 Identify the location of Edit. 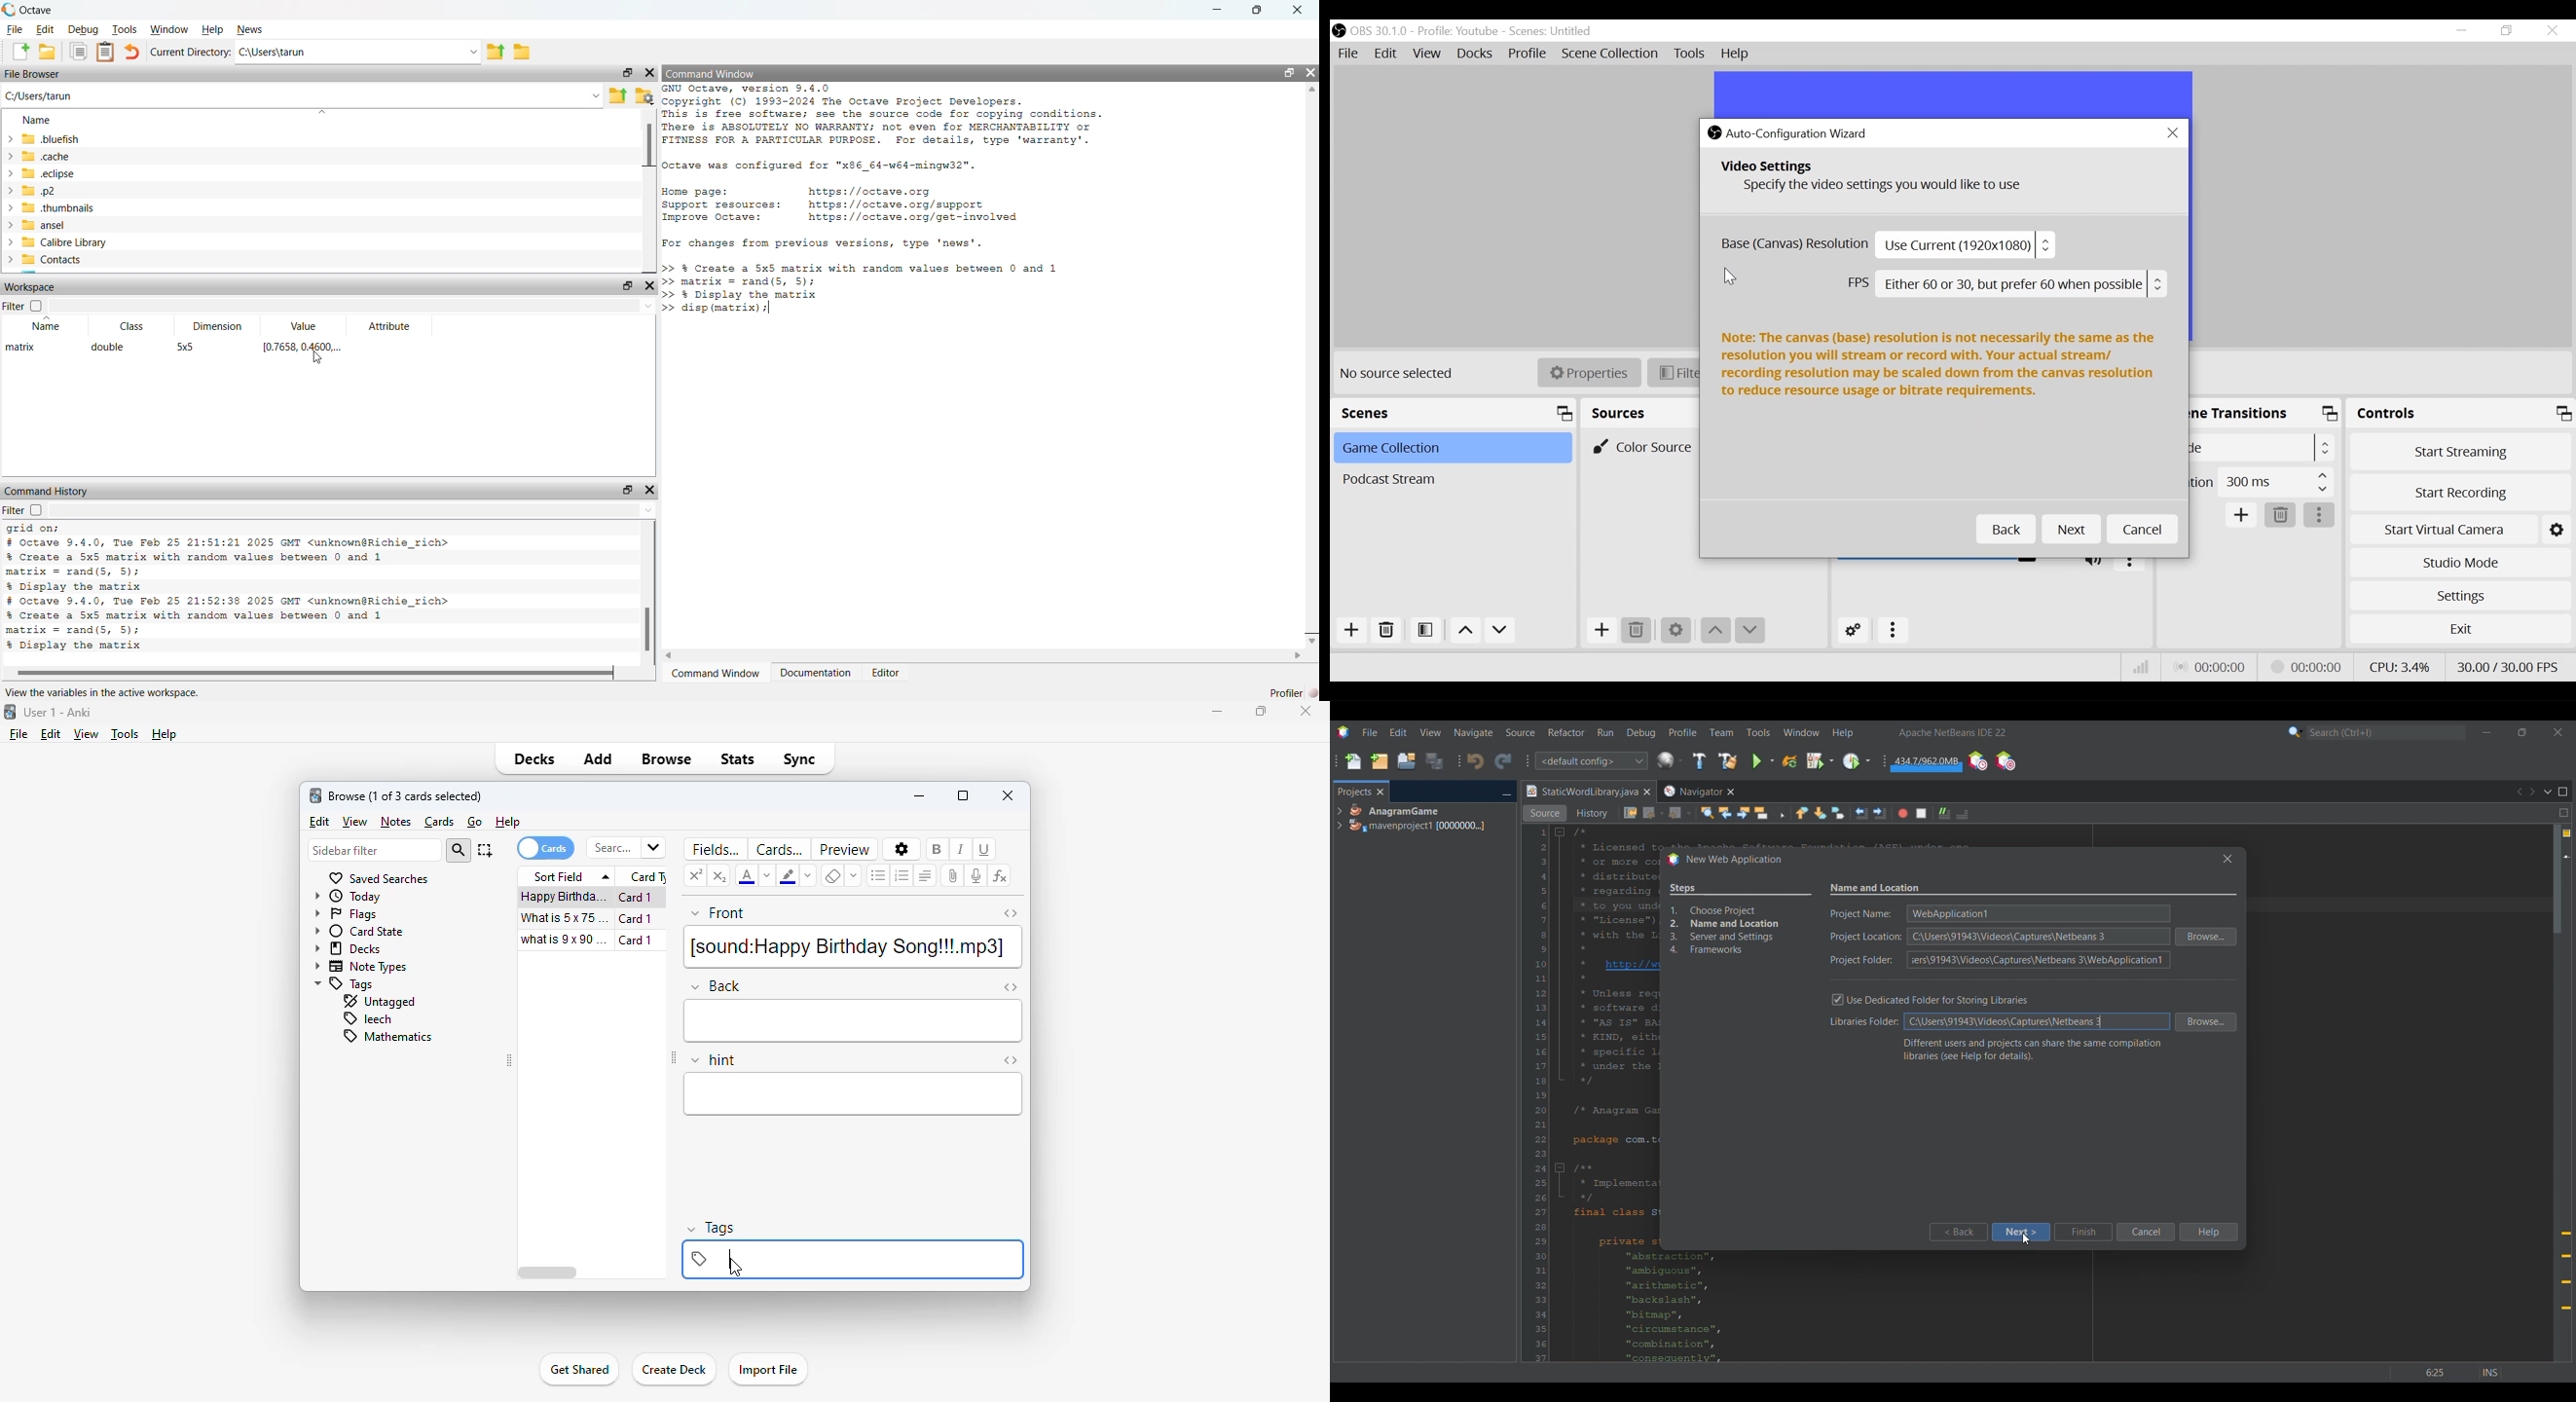
(1387, 55).